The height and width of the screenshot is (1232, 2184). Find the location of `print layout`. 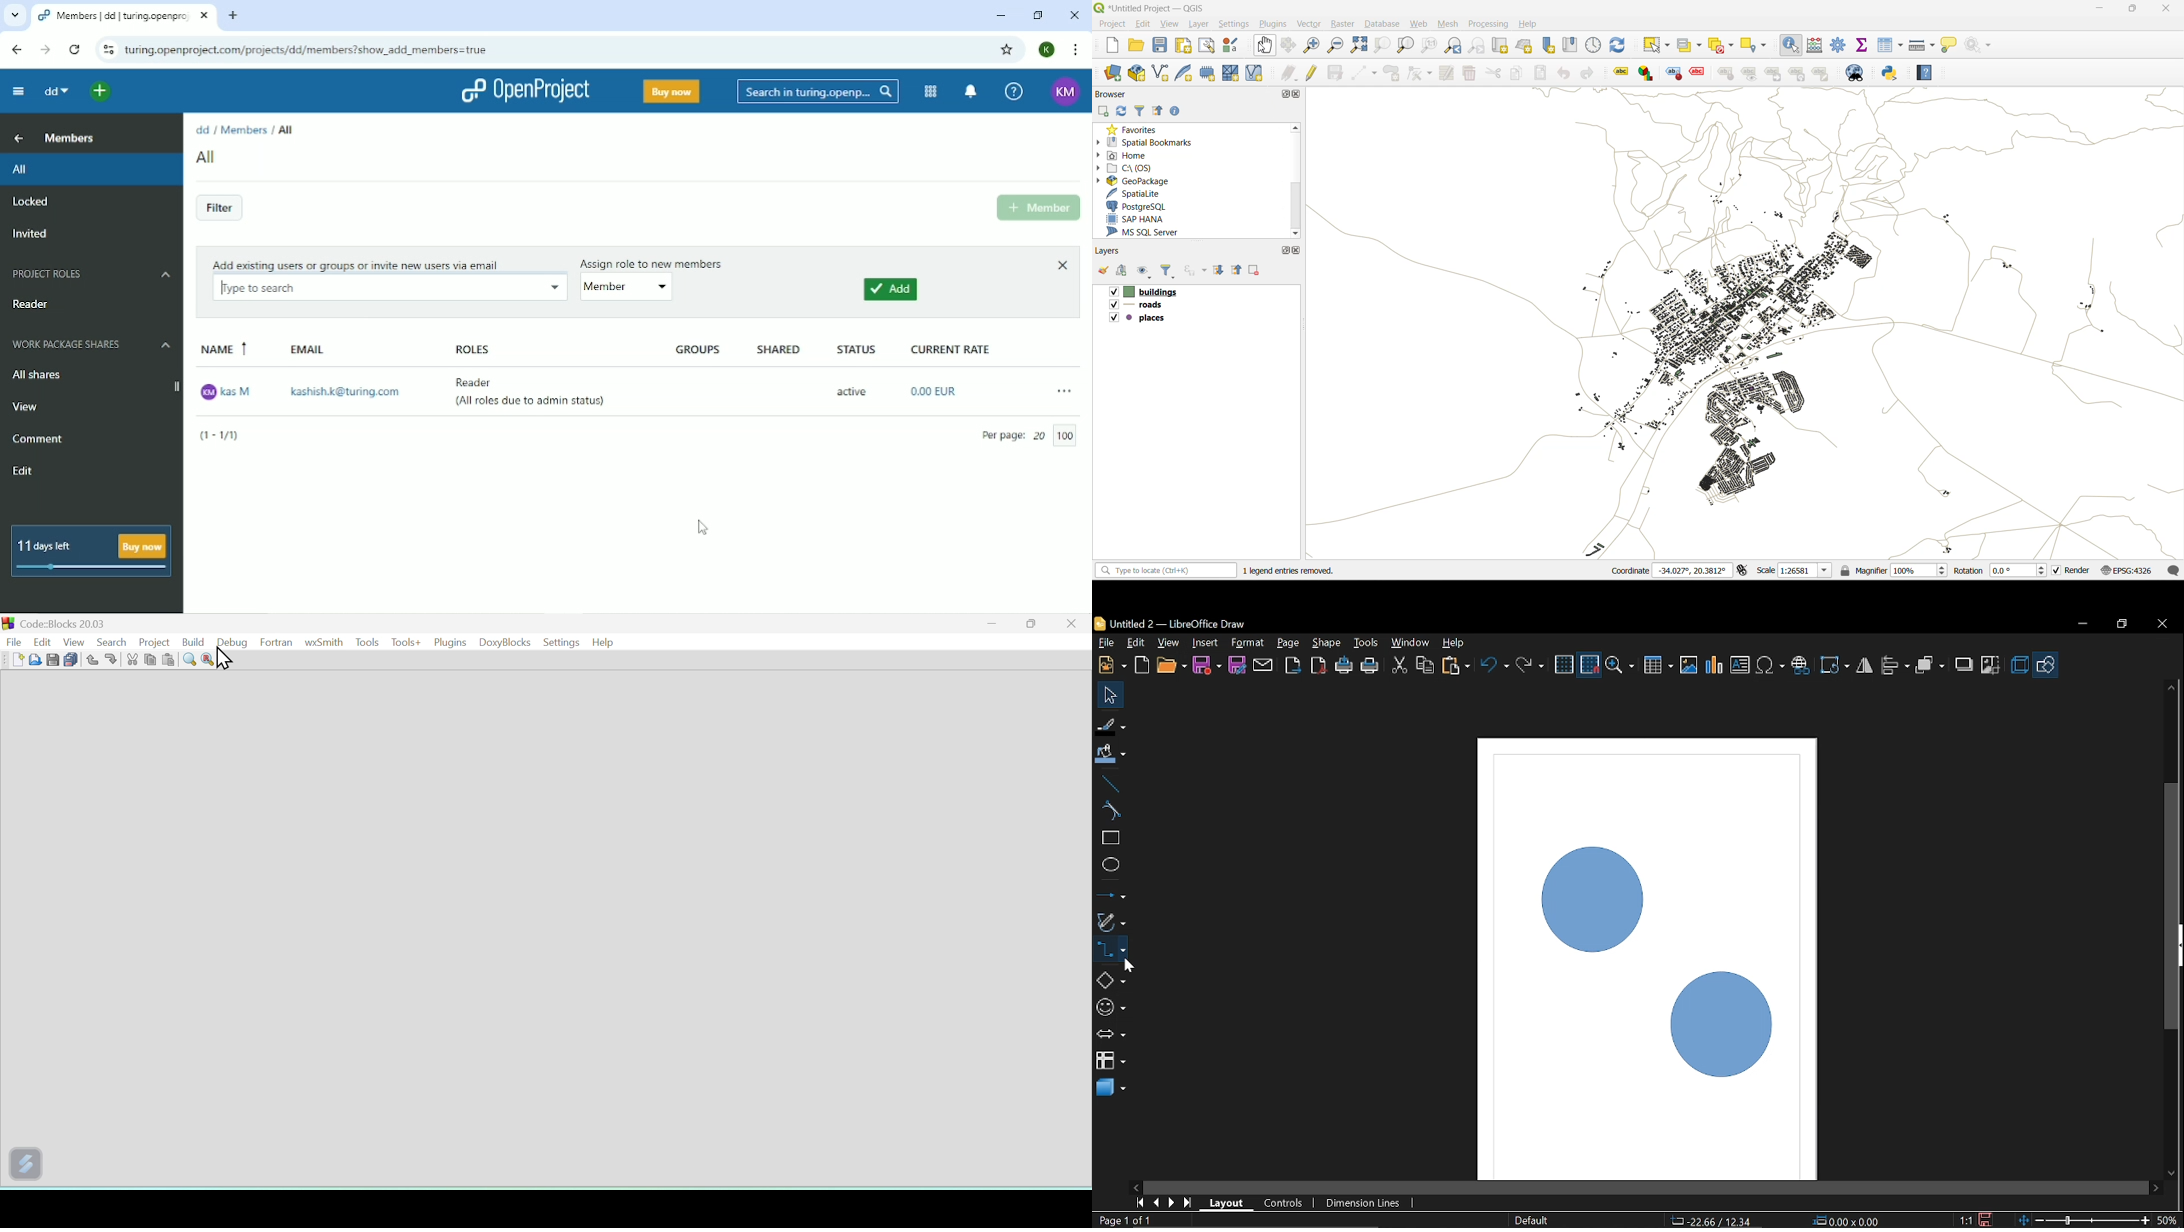

print layout is located at coordinates (1181, 46).